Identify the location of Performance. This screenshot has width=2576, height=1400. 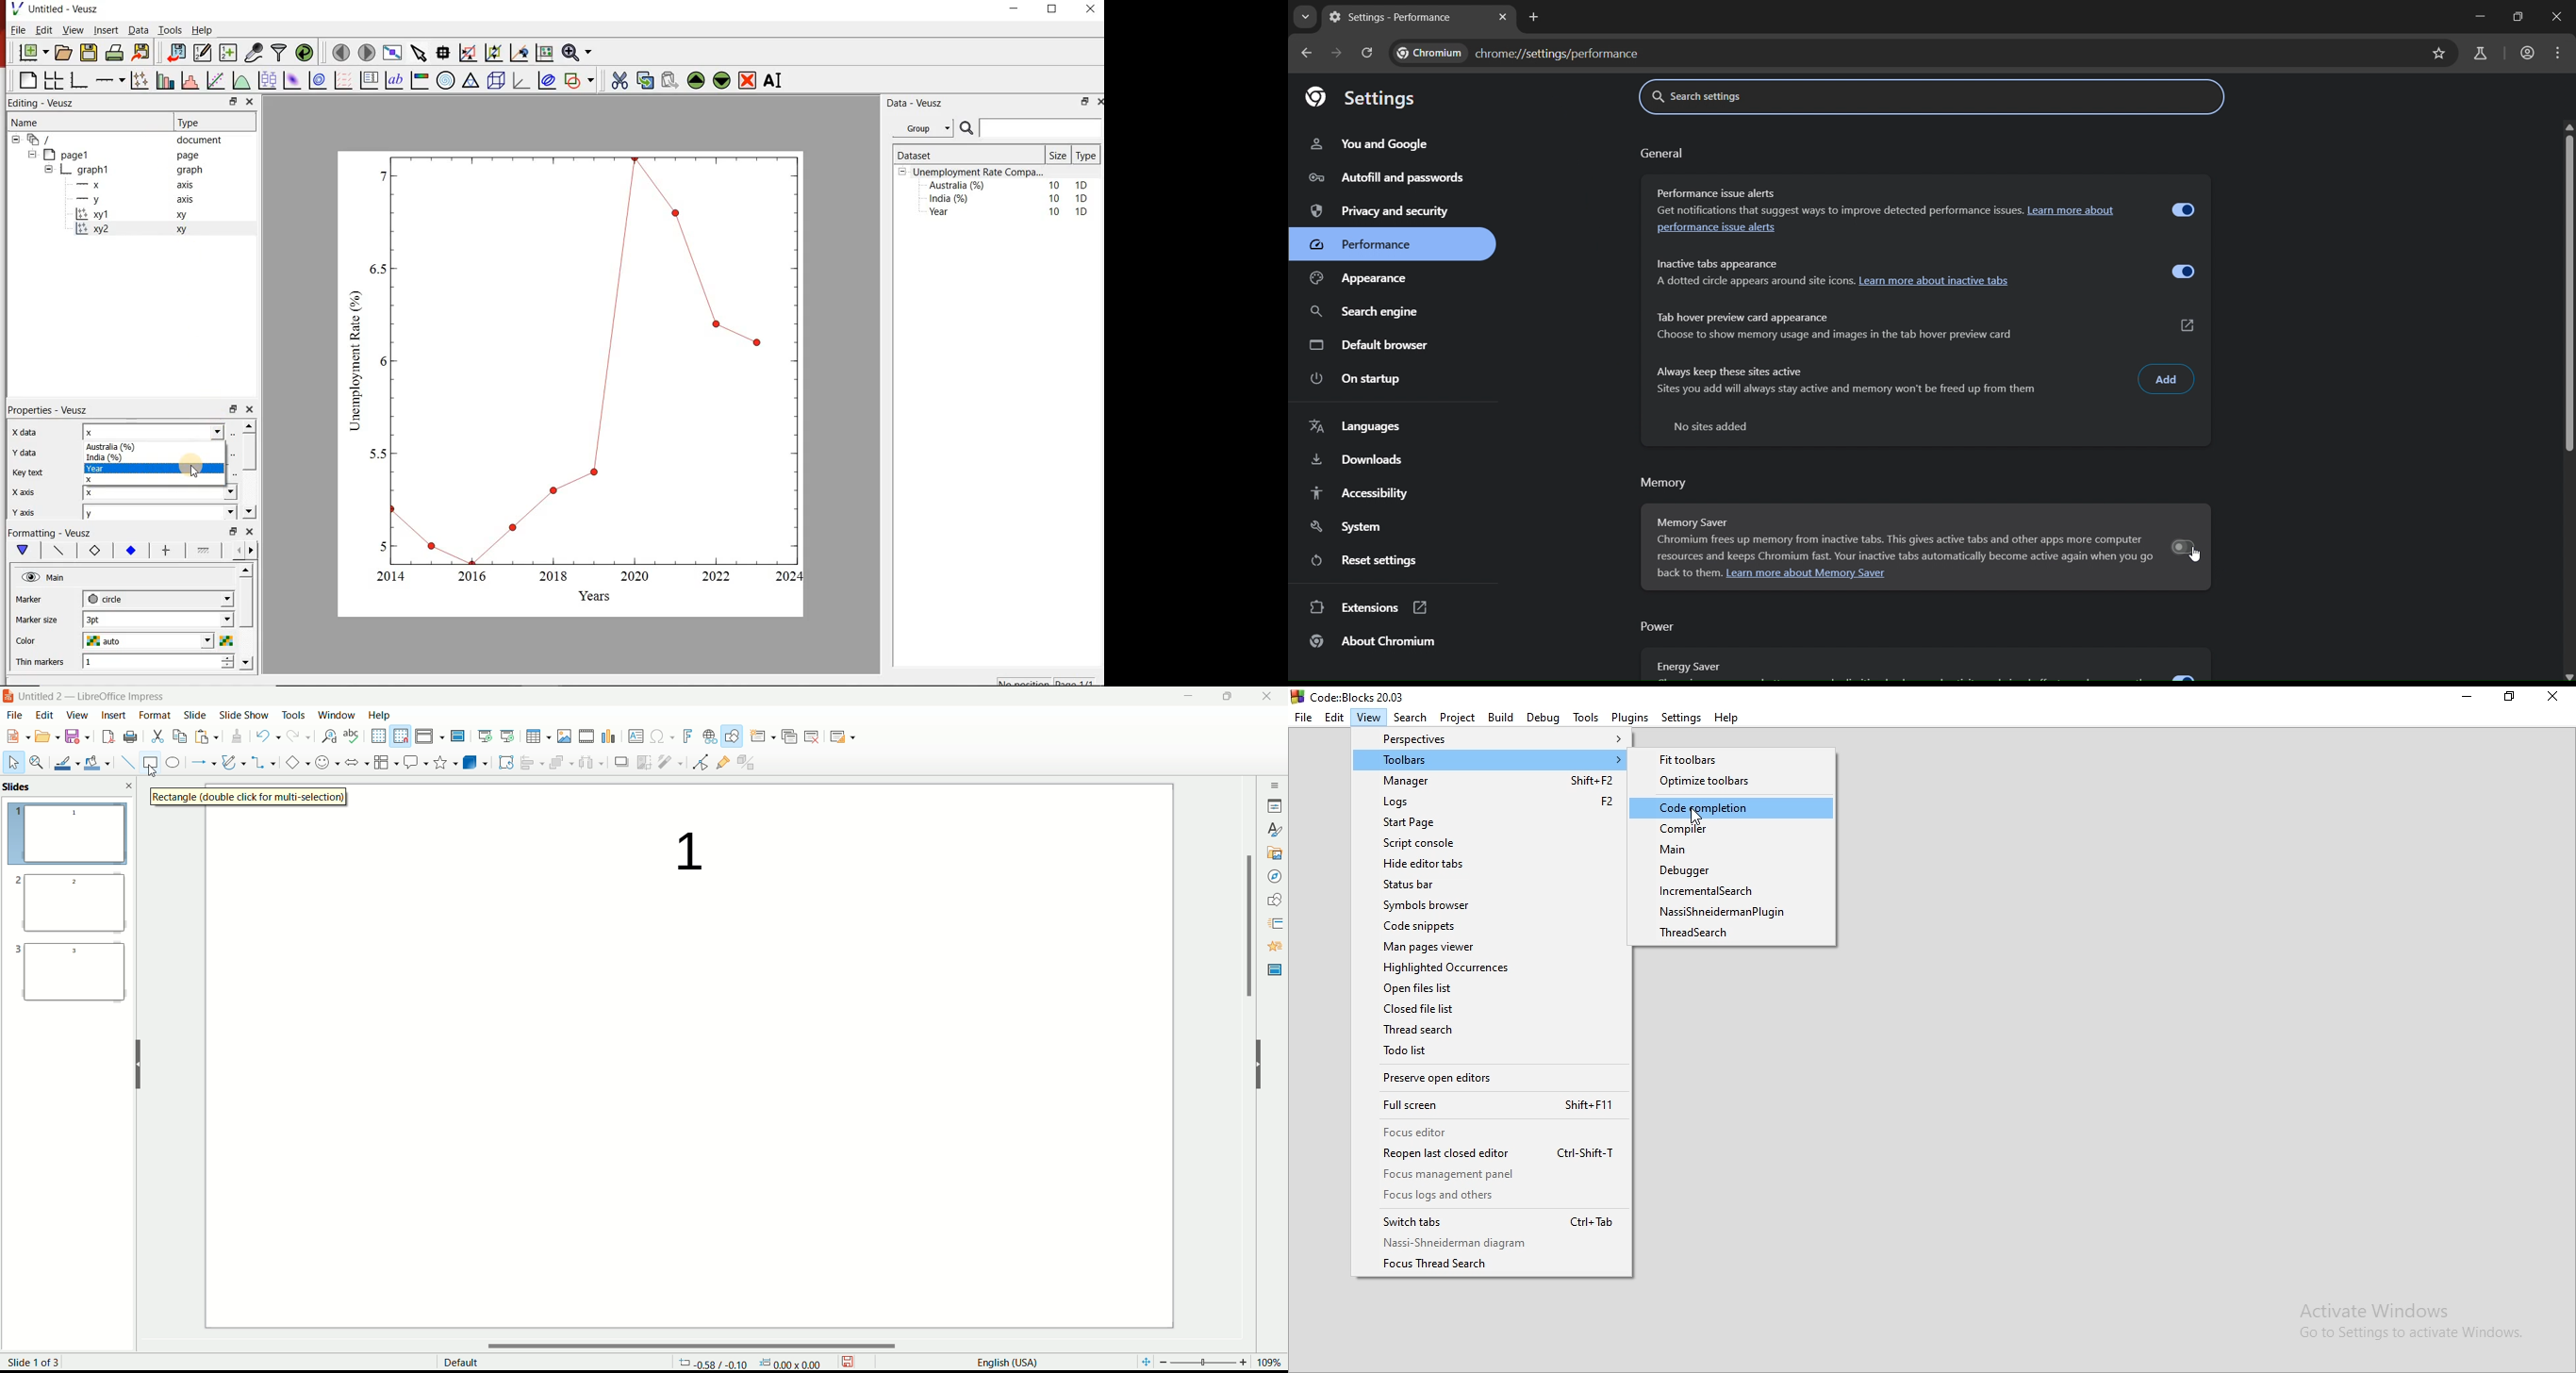
(1393, 245).